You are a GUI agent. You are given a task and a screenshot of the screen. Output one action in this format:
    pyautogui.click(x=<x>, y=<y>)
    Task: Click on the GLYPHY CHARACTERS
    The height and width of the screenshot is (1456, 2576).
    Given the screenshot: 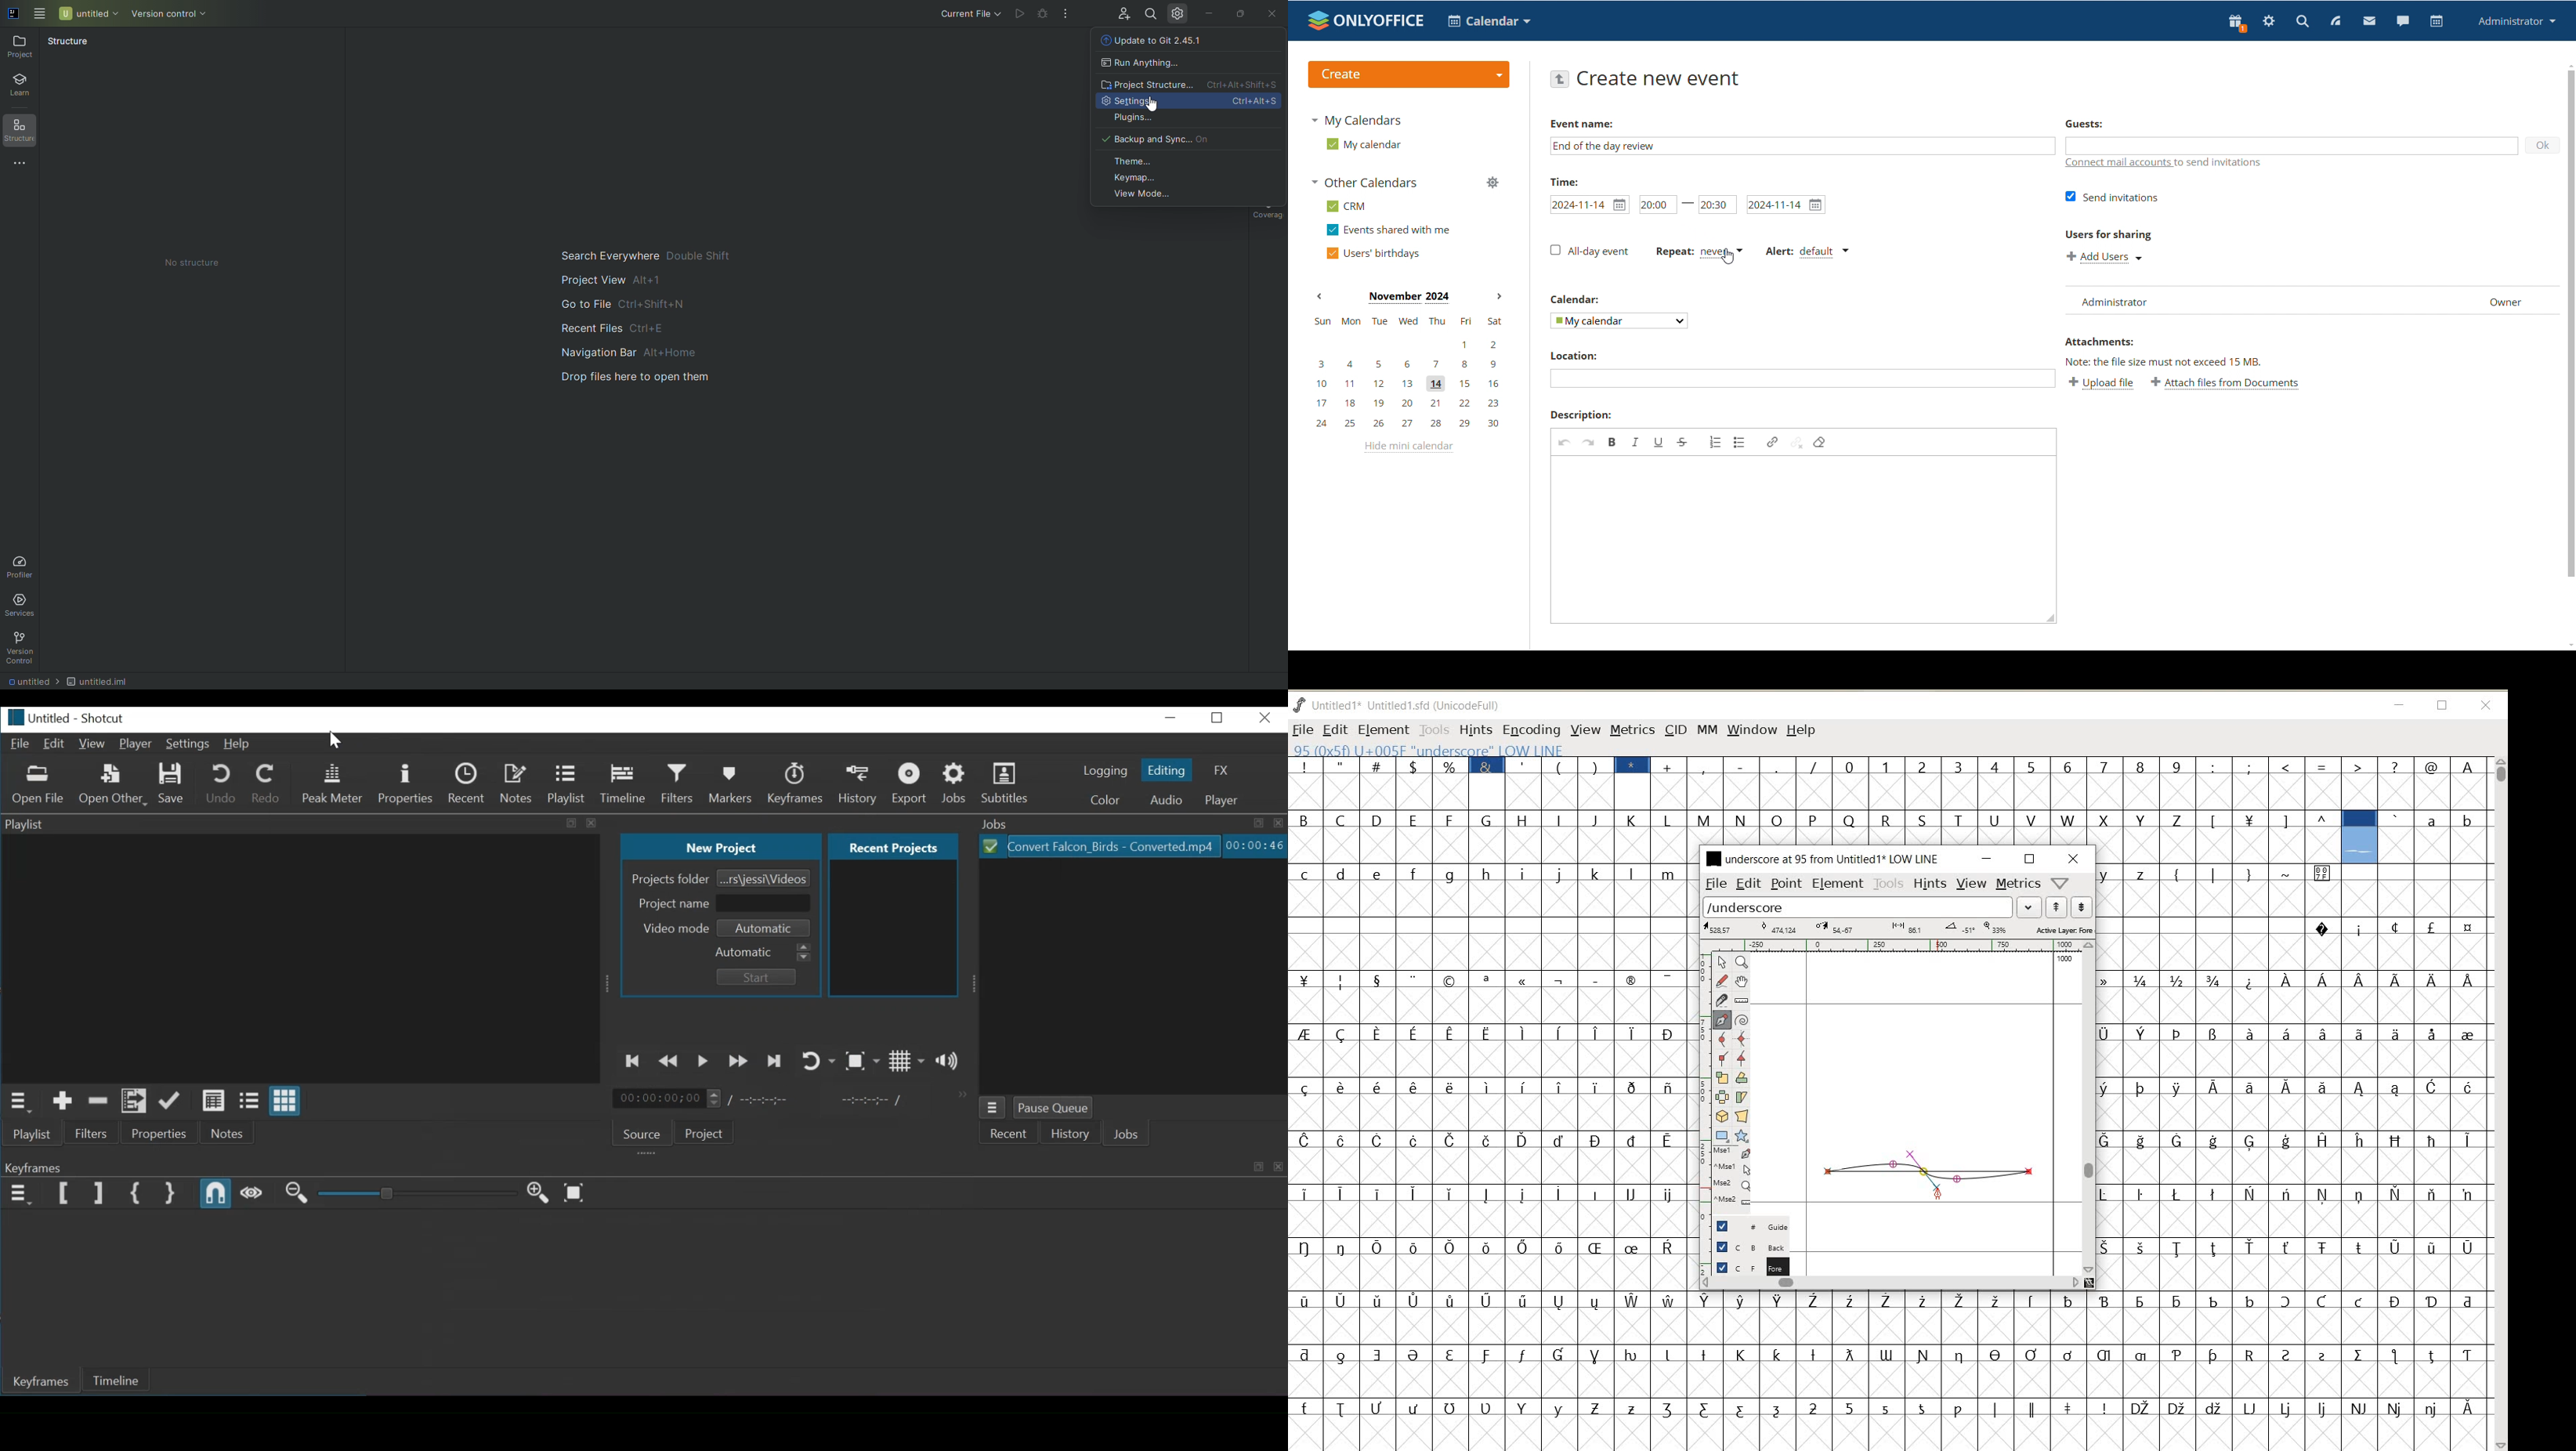 What is the action you would take?
    pyautogui.click(x=2415, y=1149)
    